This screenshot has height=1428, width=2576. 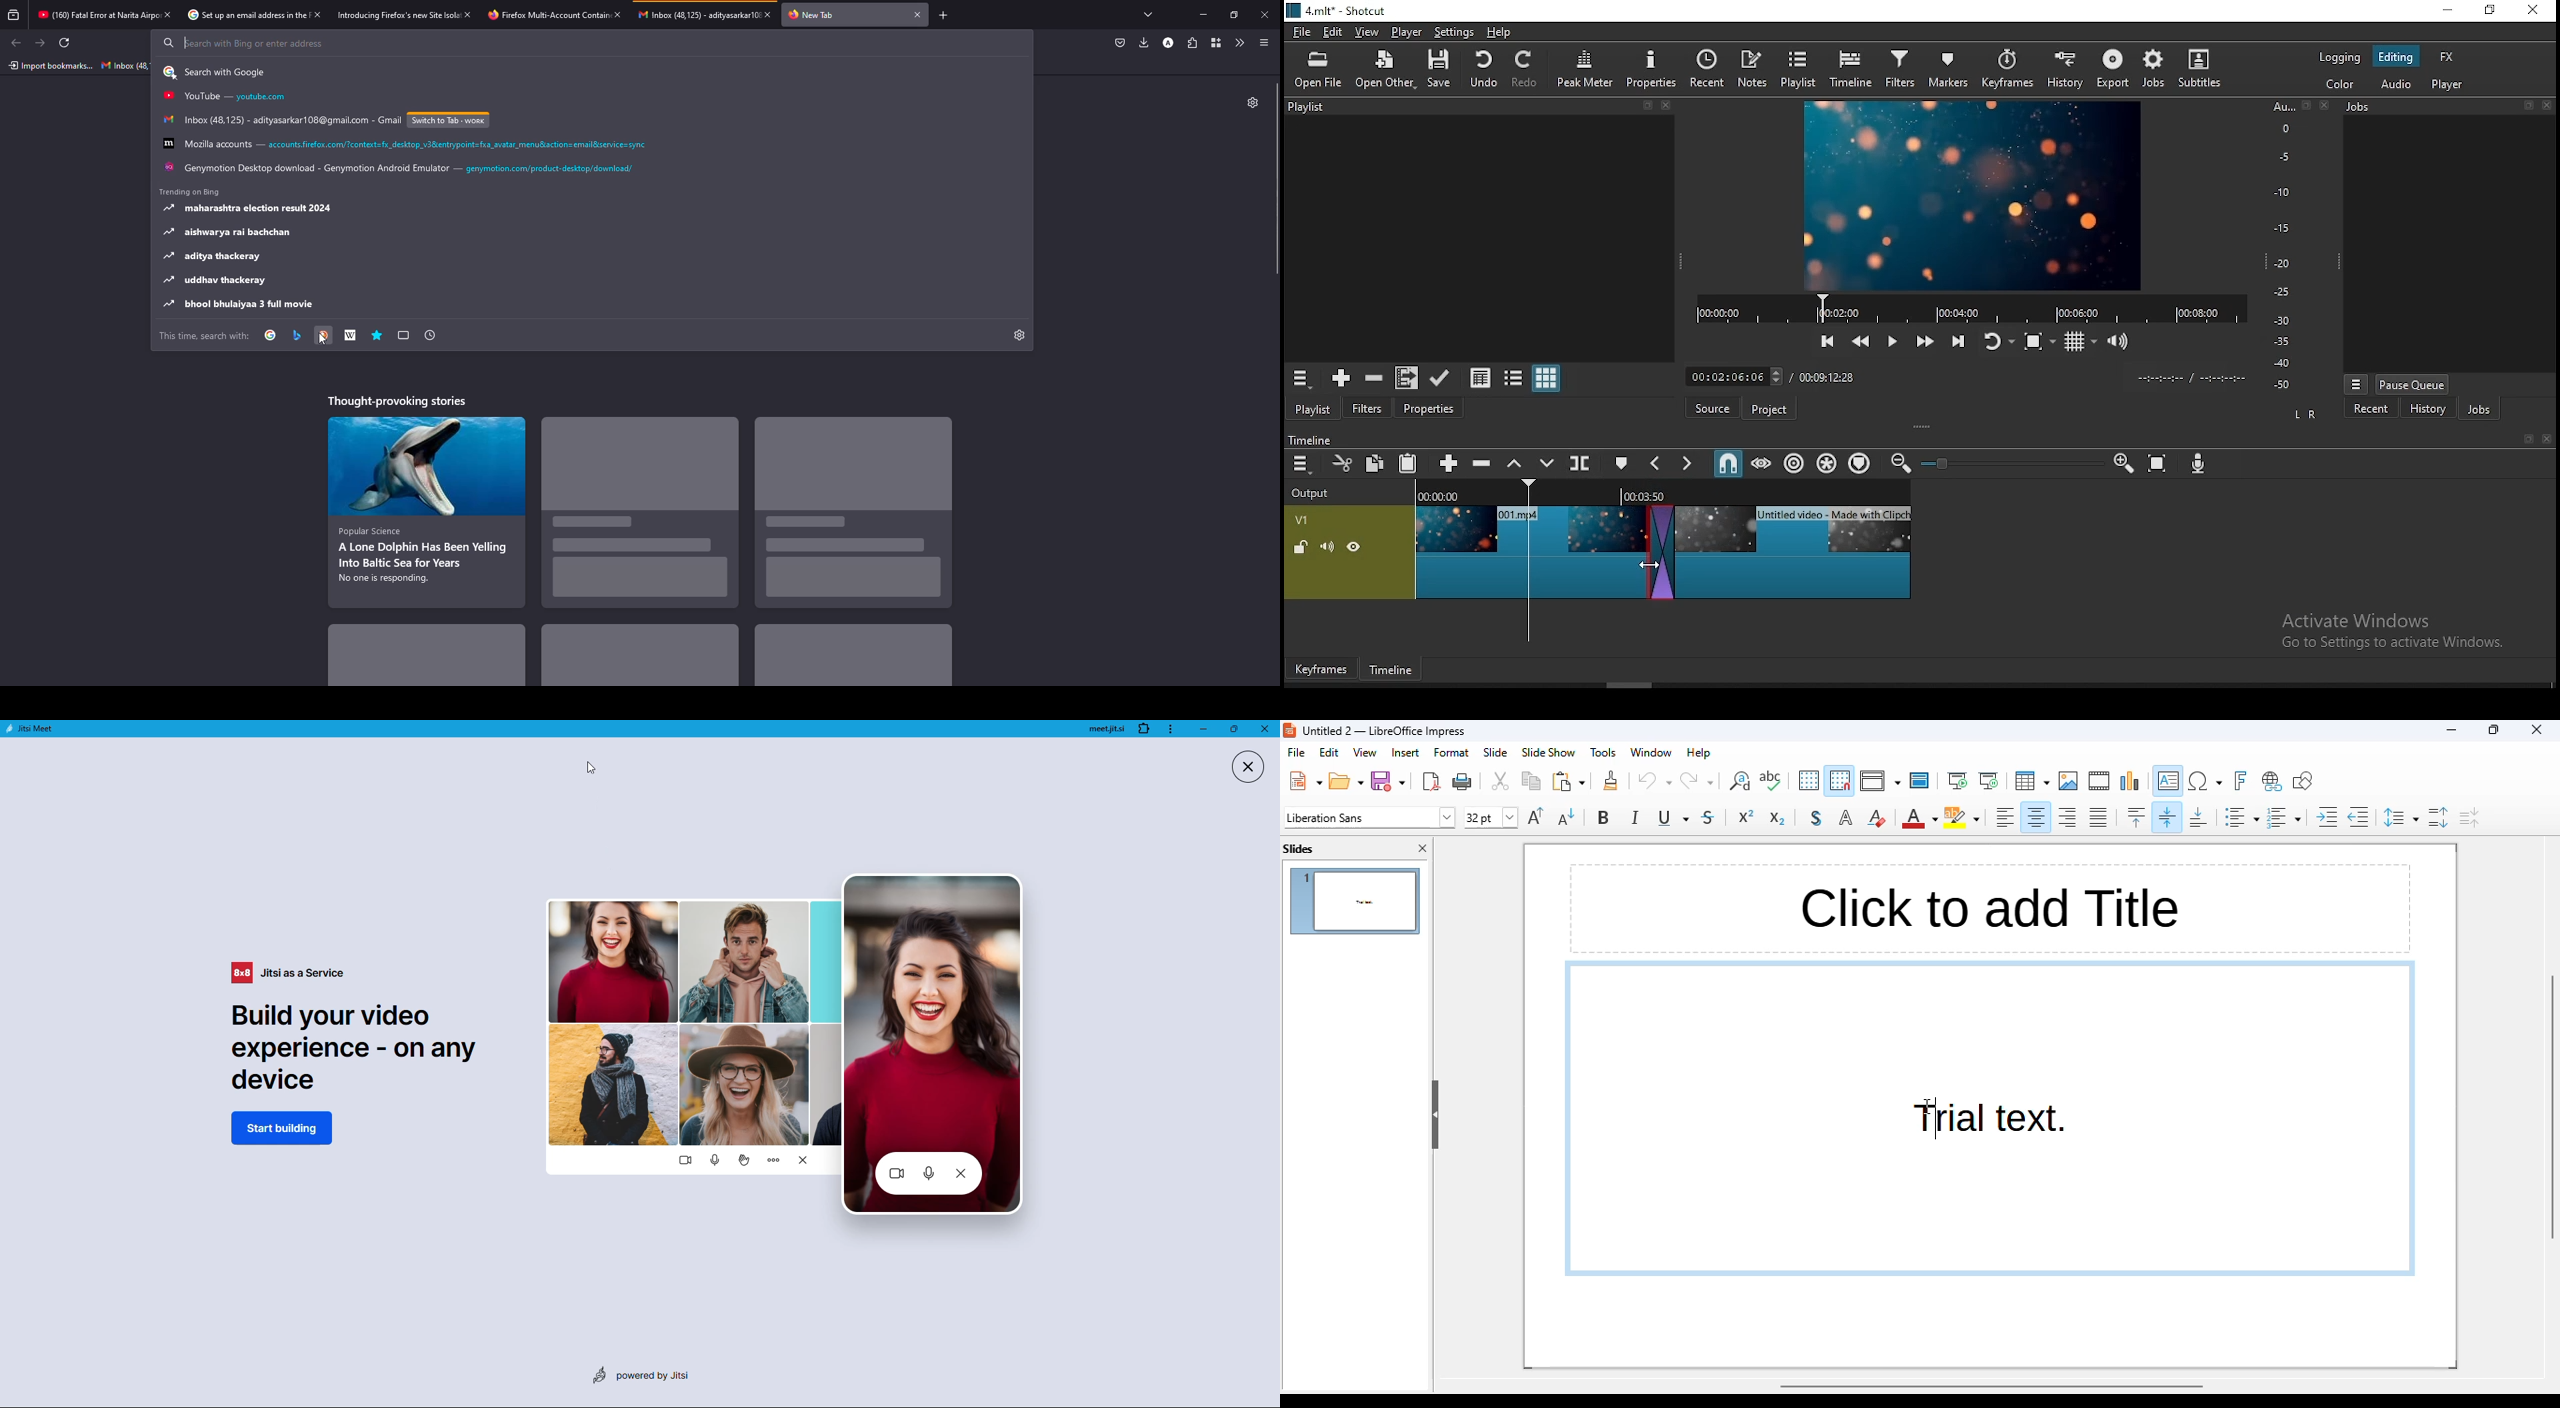 I want to click on video clip, so click(x=1531, y=550).